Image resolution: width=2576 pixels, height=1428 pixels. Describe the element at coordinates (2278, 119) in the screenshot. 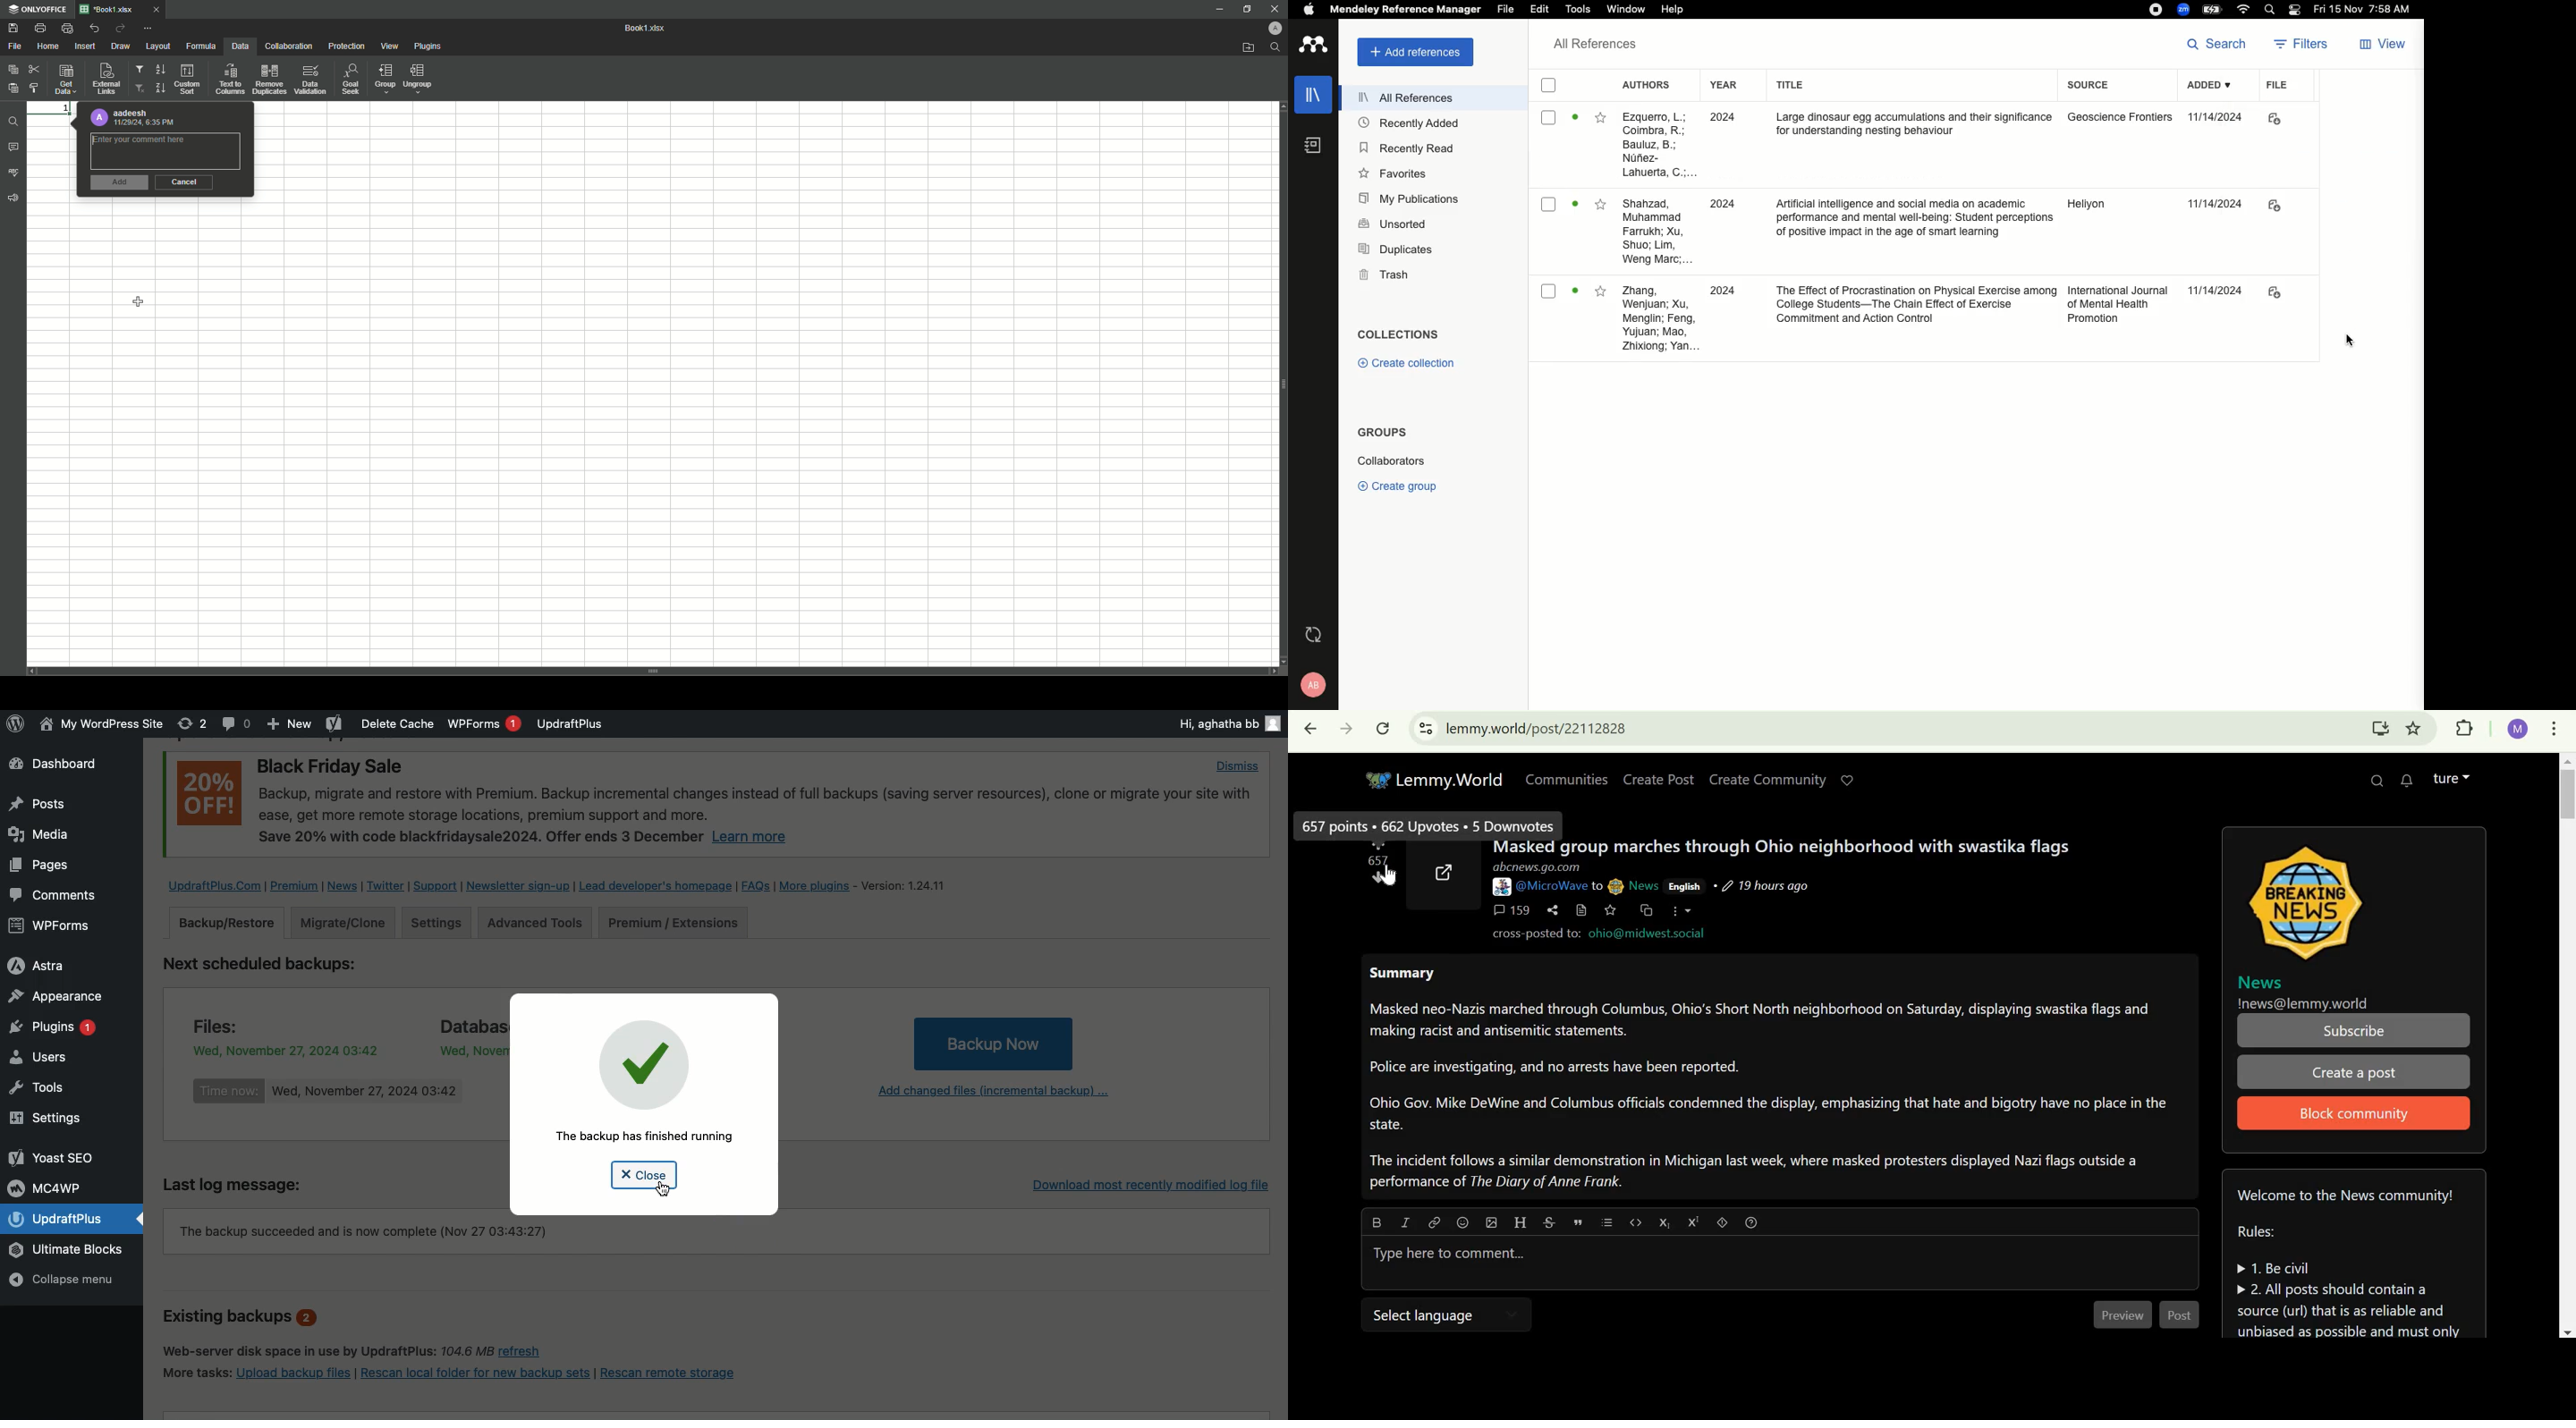

I see `pdf` at that location.